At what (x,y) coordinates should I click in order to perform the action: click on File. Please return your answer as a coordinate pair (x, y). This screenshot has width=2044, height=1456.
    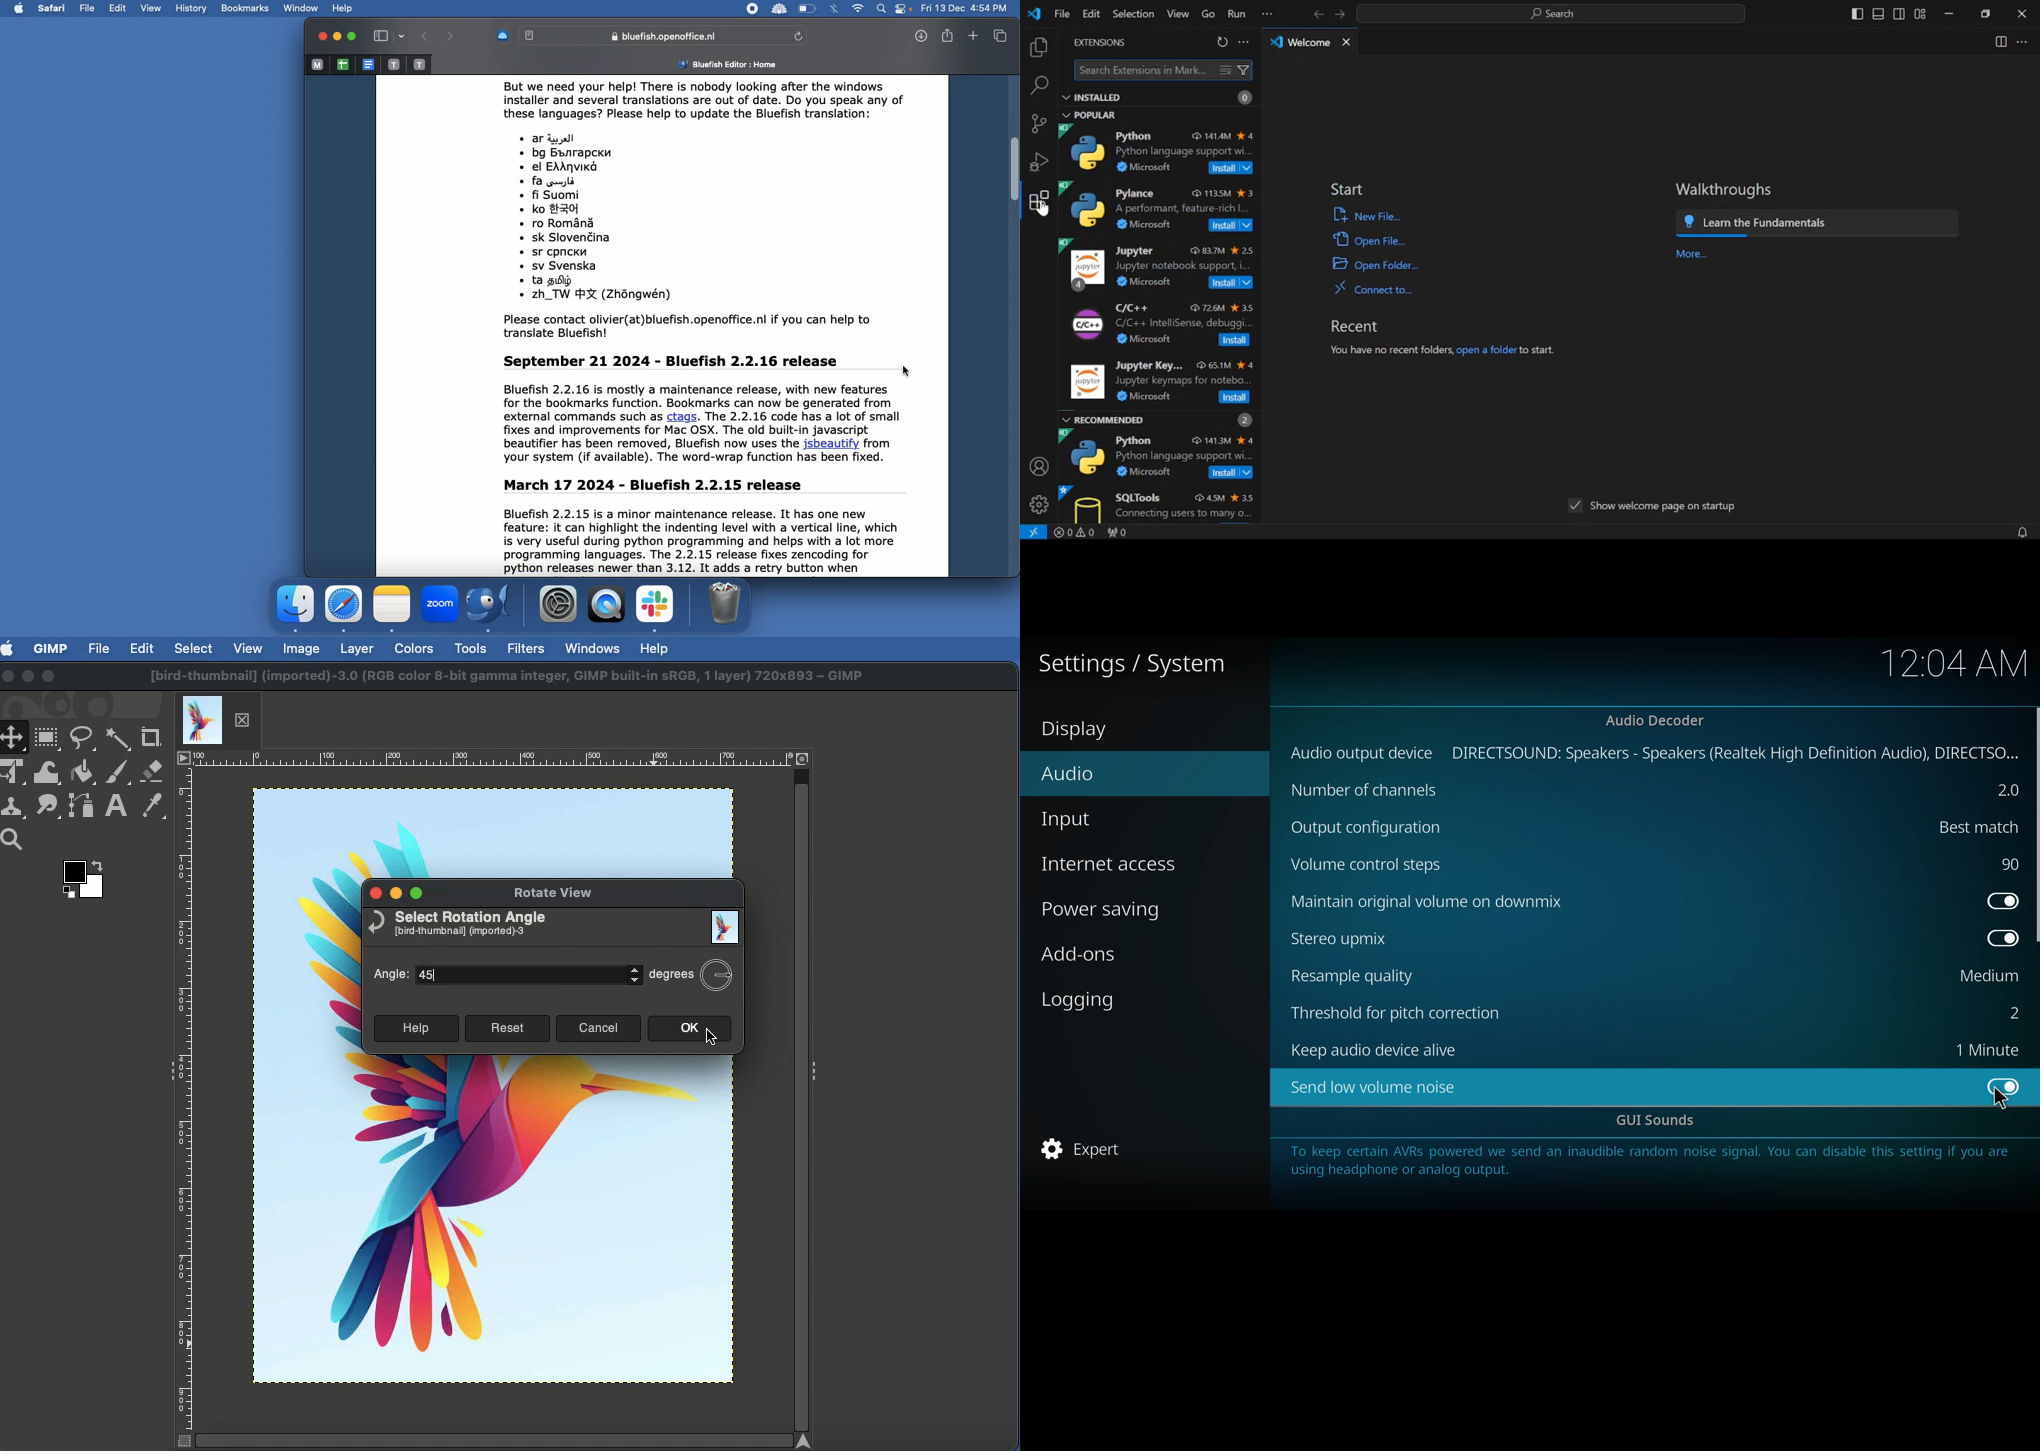
    Looking at the image, I should click on (91, 7).